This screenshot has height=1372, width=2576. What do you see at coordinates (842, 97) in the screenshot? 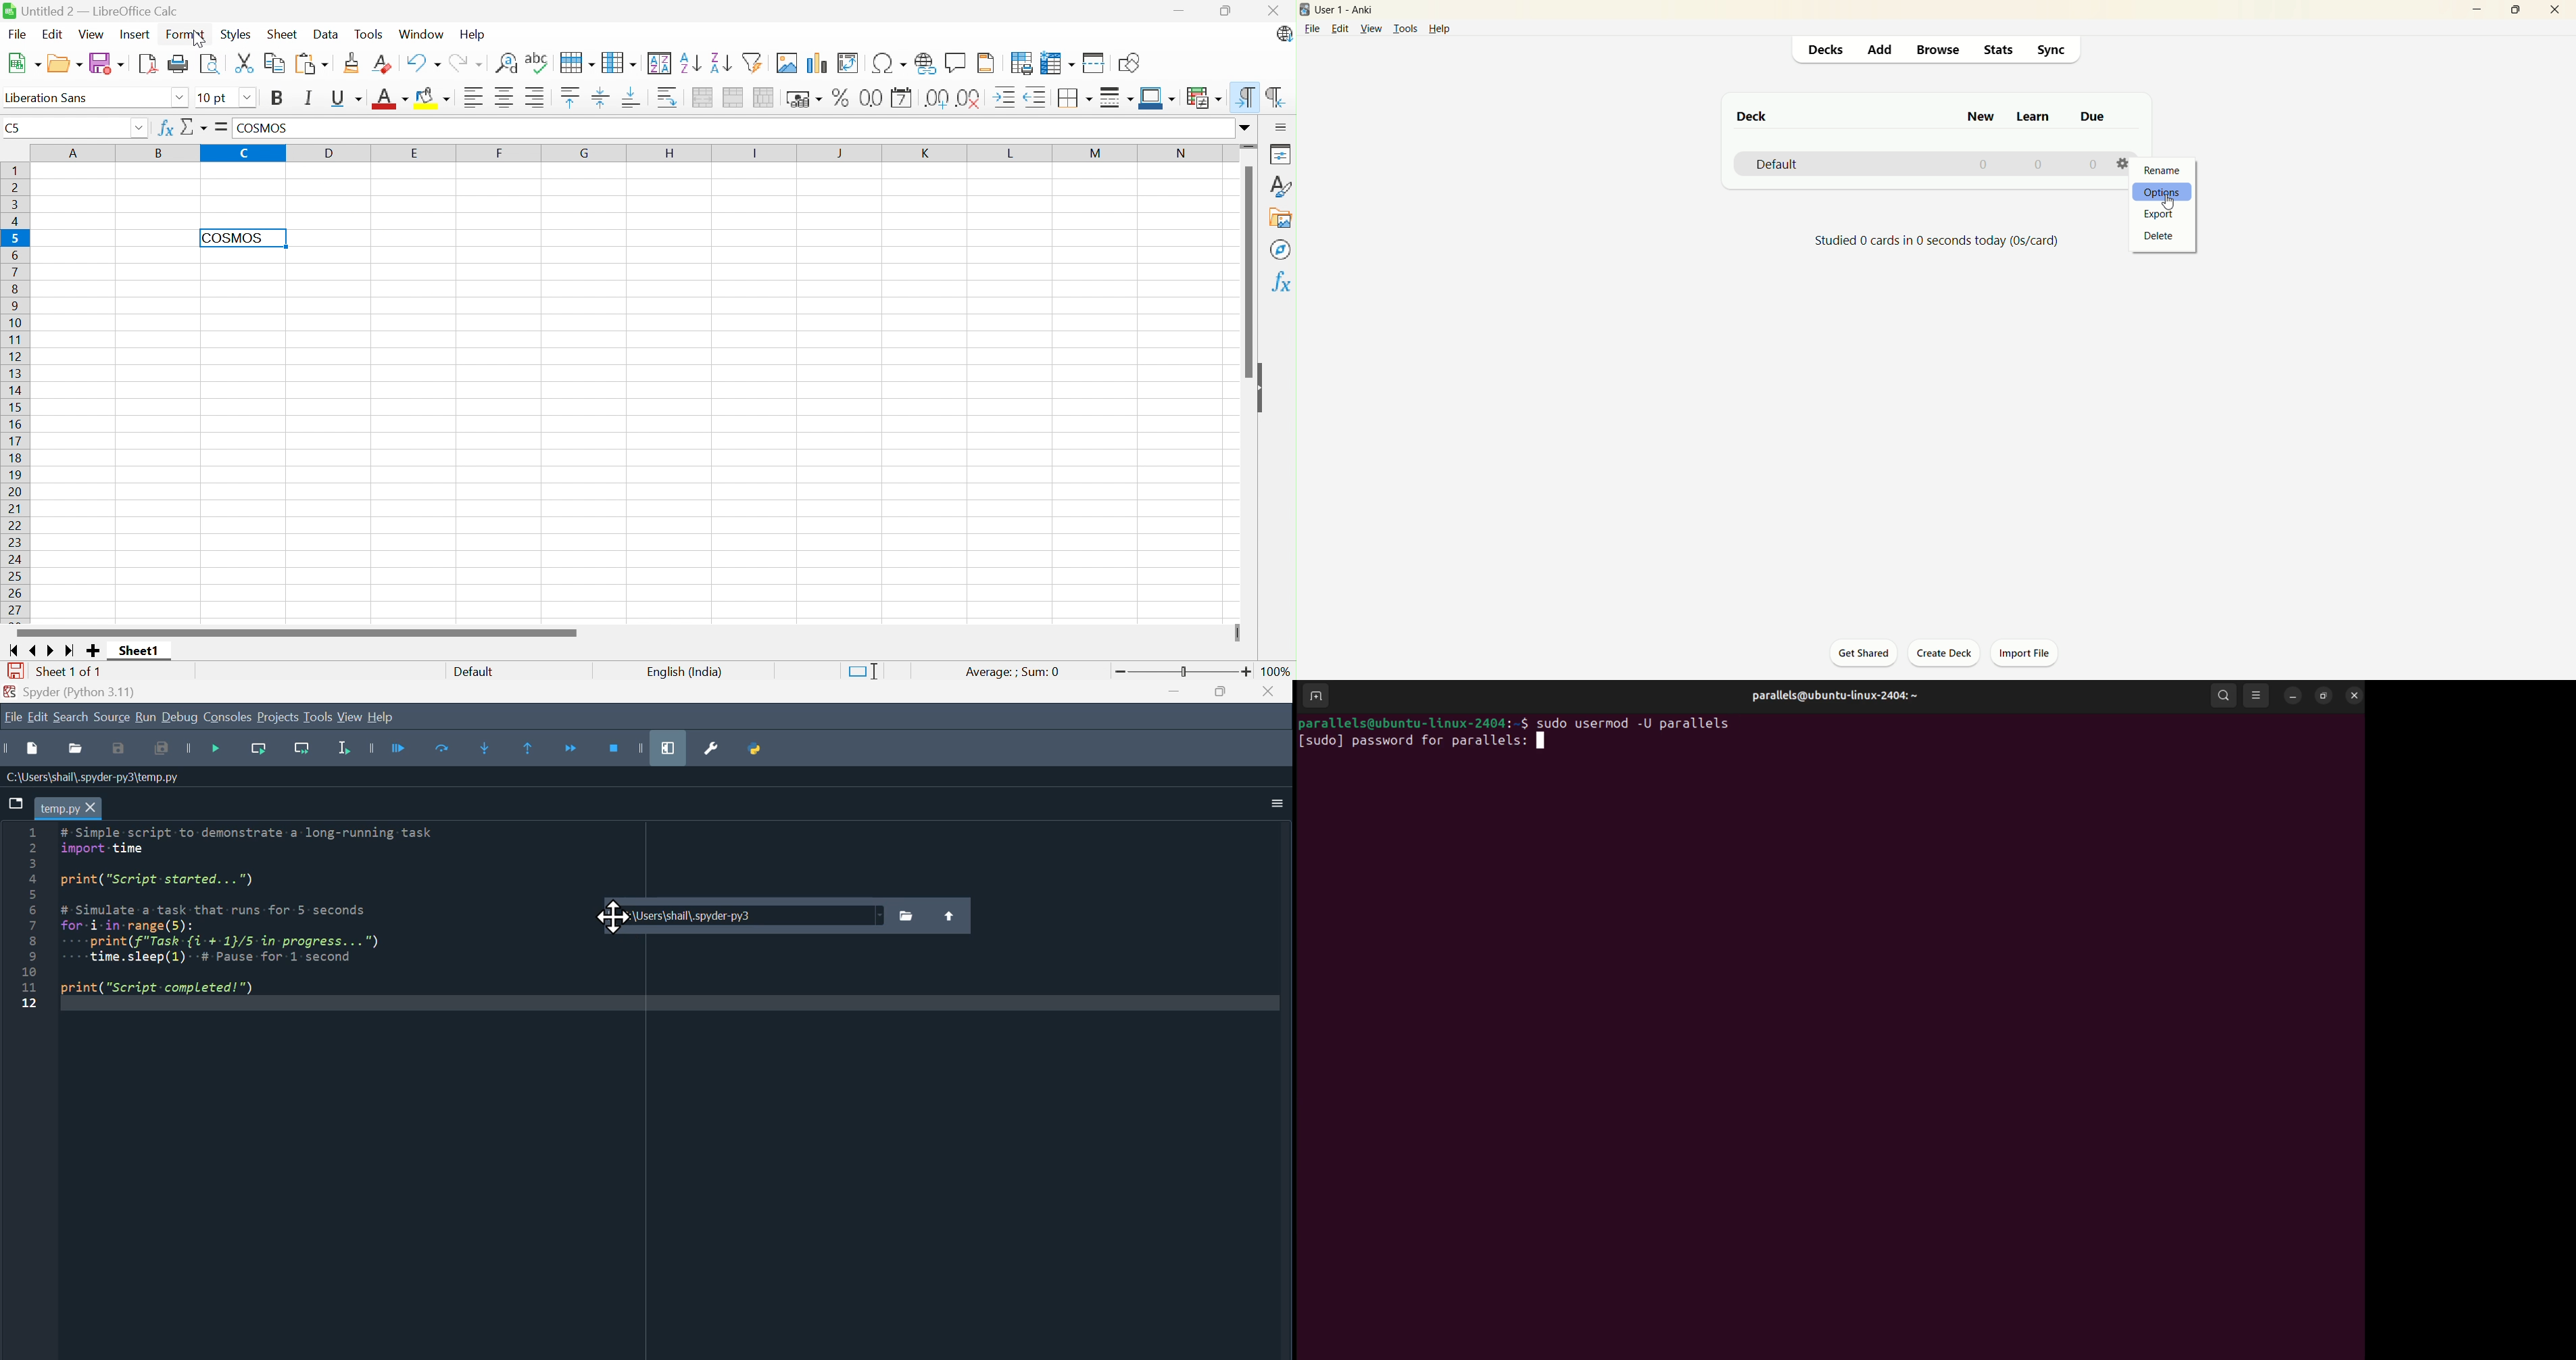
I see `Format as Percent` at bounding box center [842, 97].